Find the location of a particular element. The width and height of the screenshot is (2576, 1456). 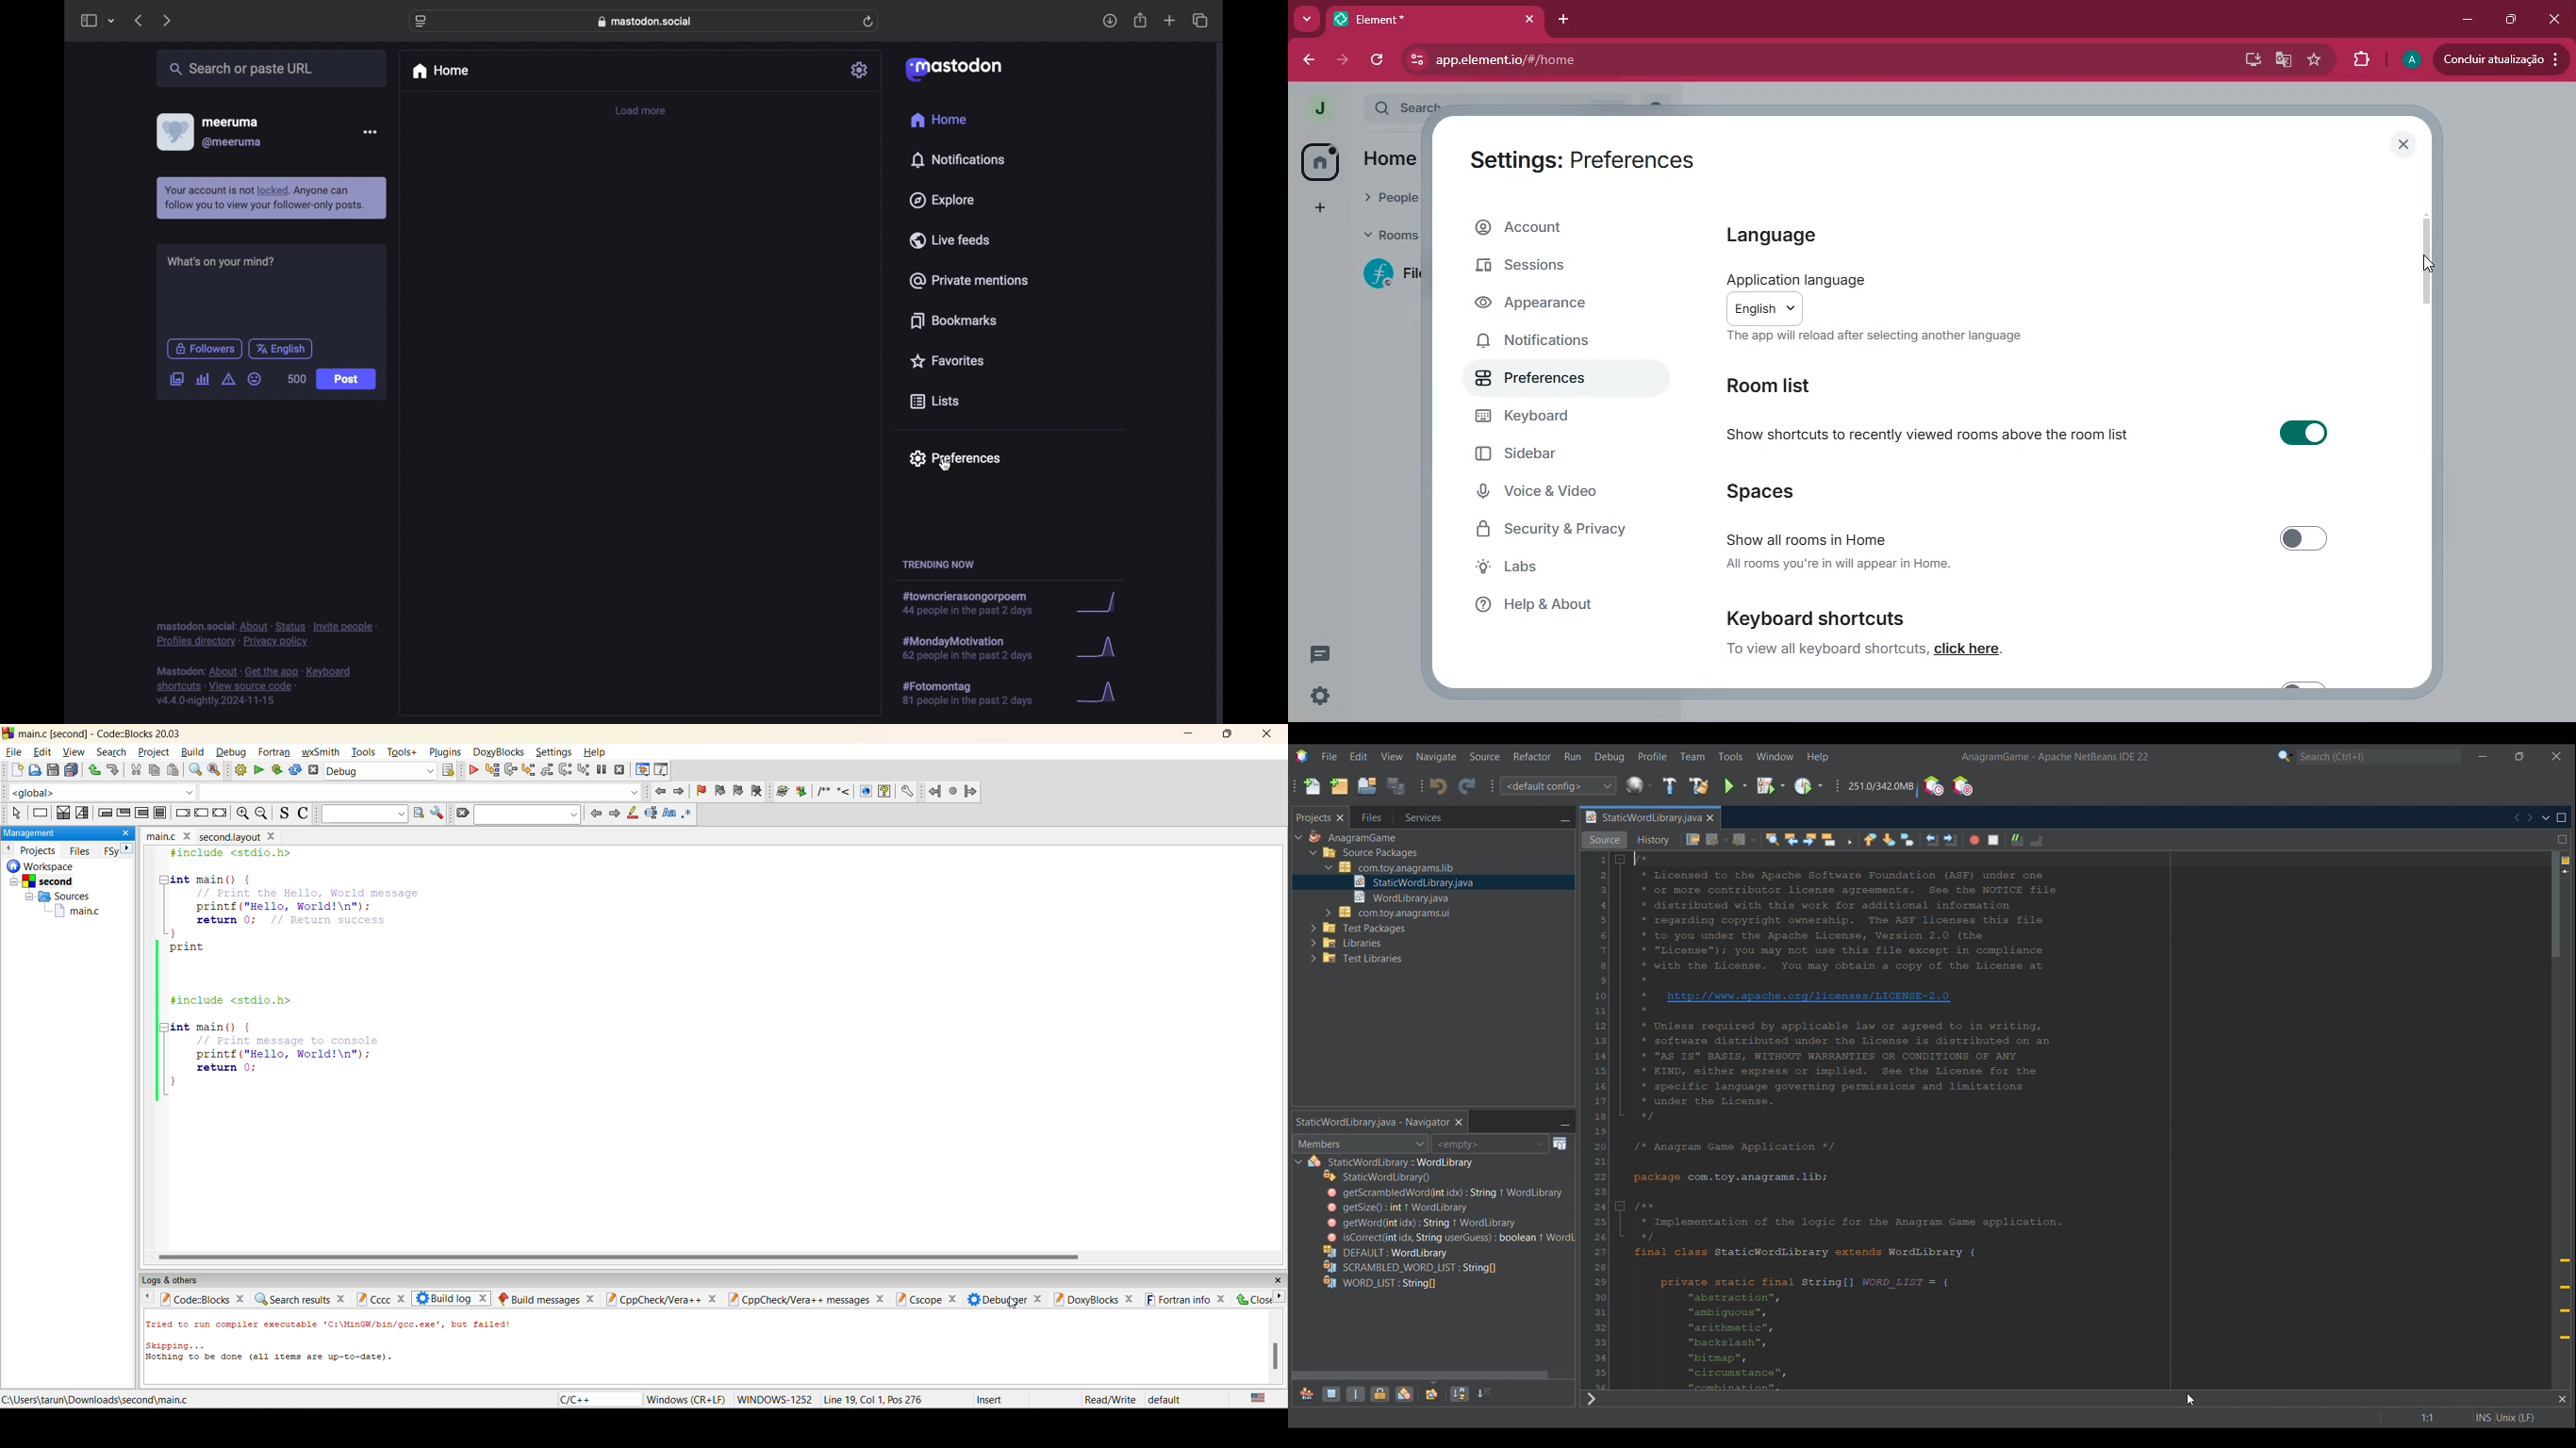

clear is located at coordinates (460, 814).